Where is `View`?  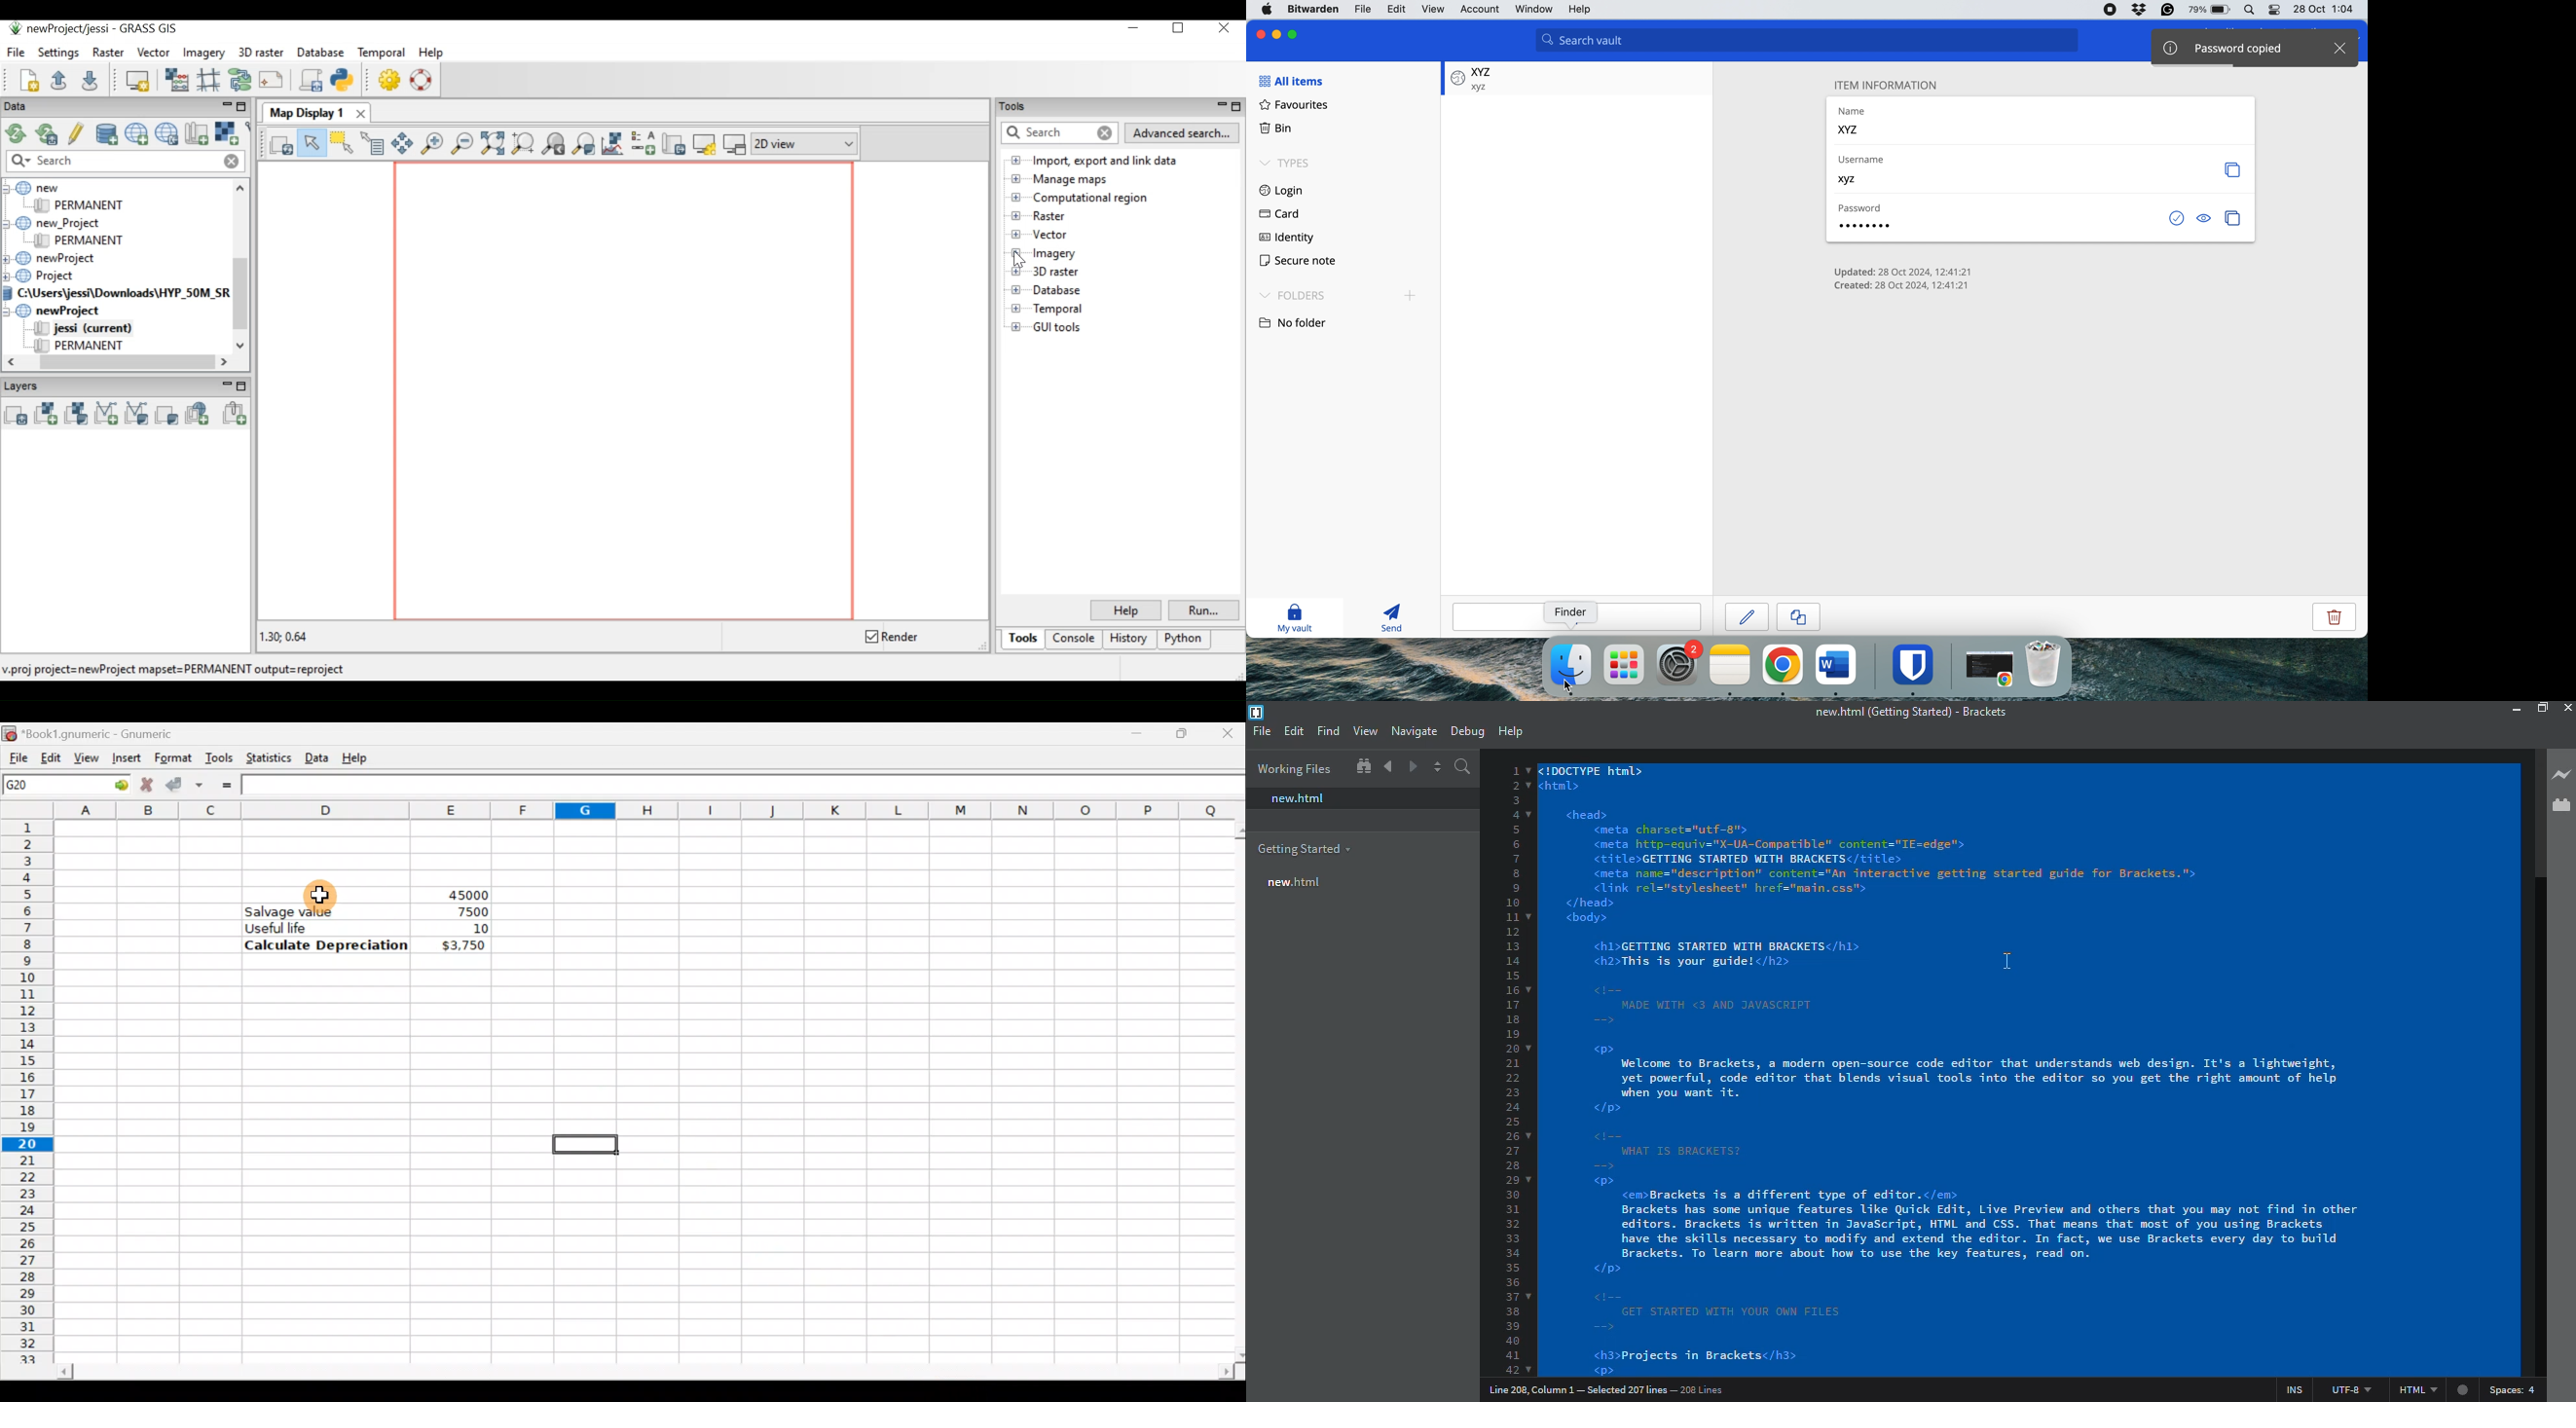
View is located at coordinates (86, 757).